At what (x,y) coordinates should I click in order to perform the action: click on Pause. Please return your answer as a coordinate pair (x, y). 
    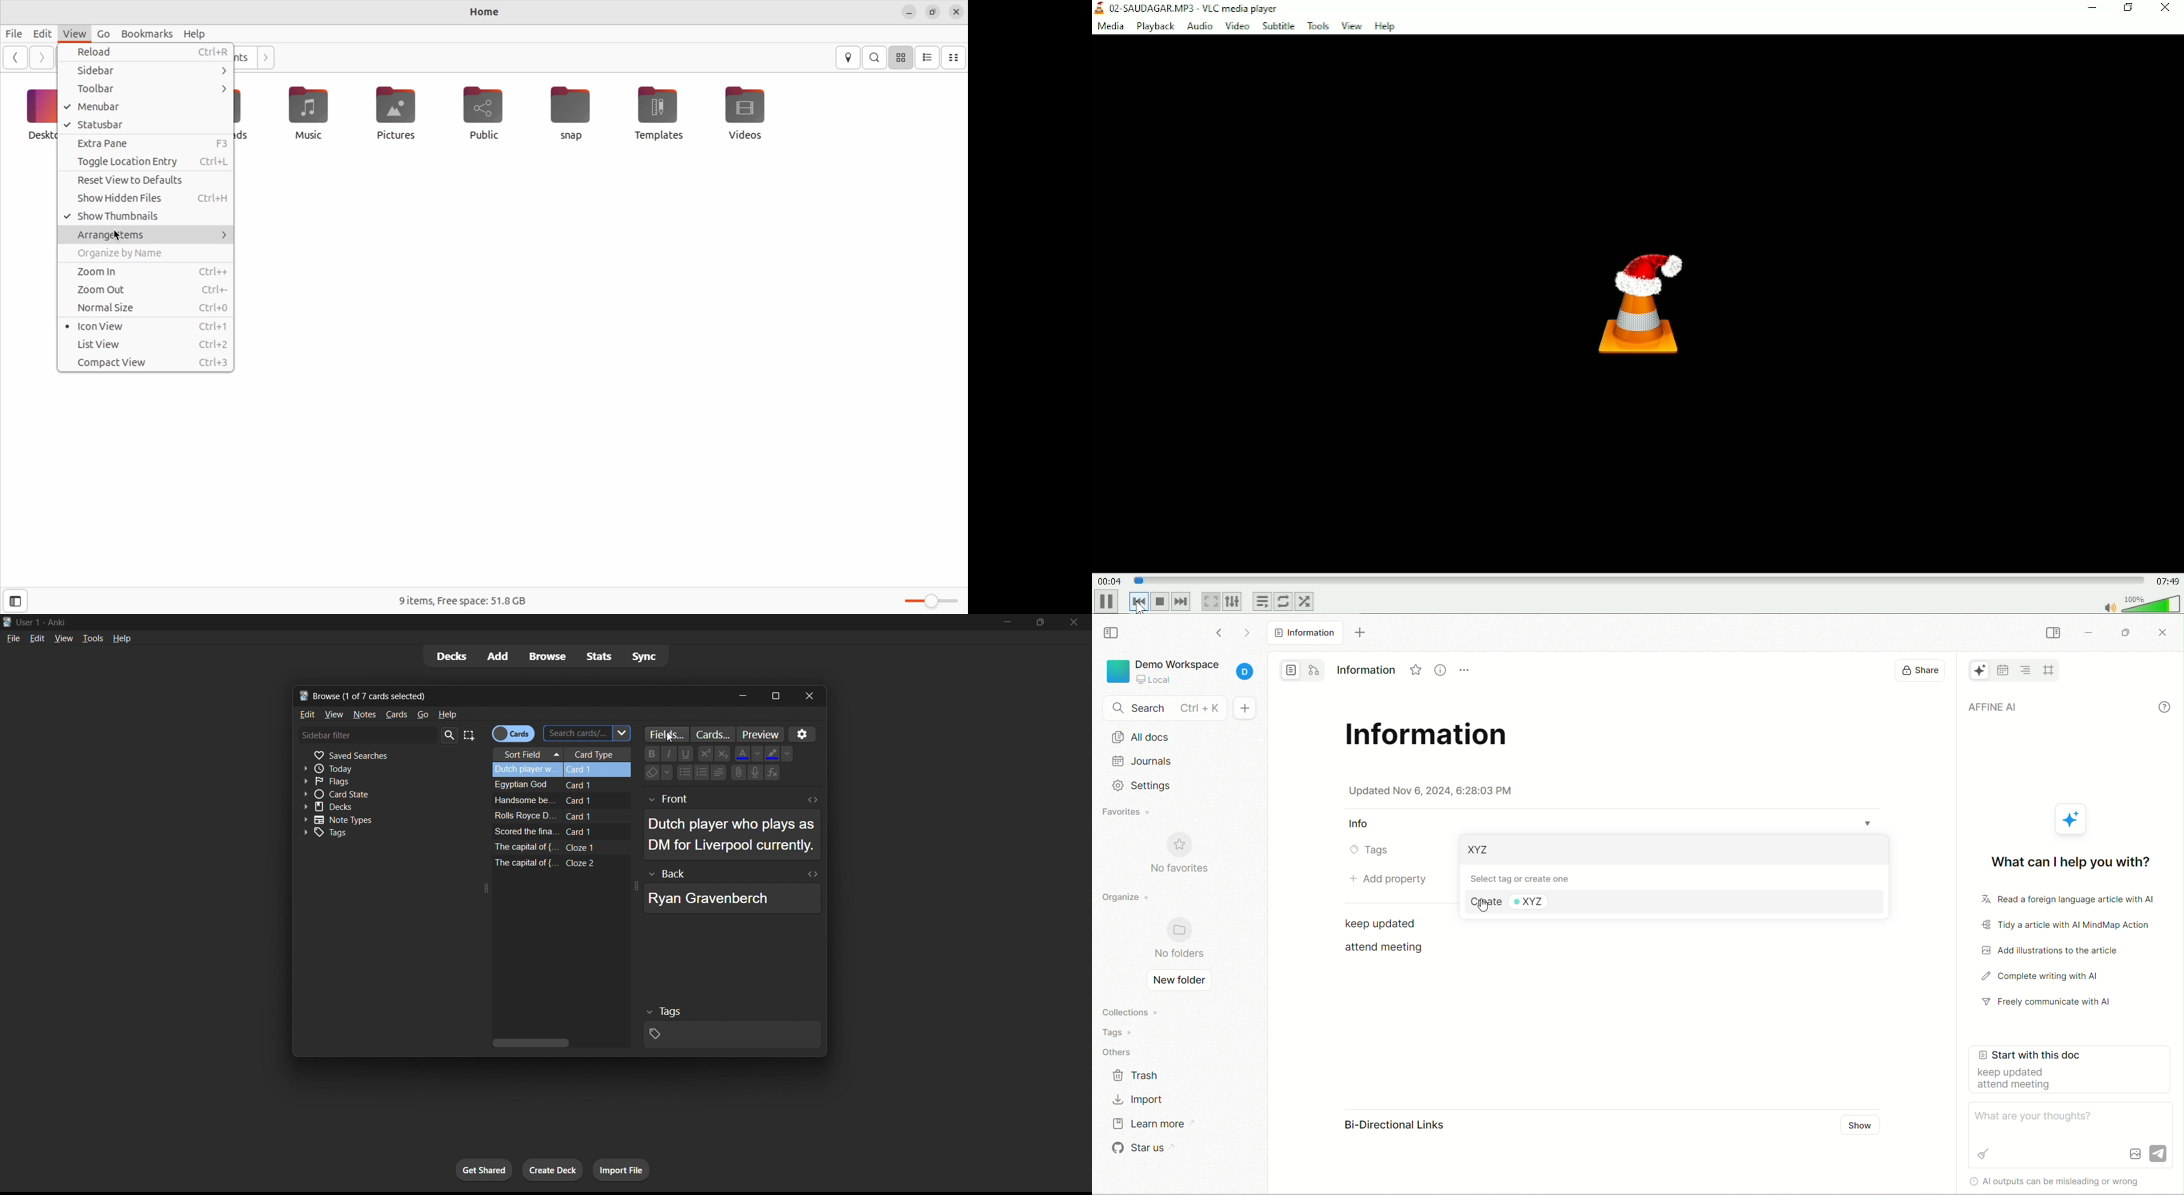
    Looking at the image, I should click on (1107, 603).